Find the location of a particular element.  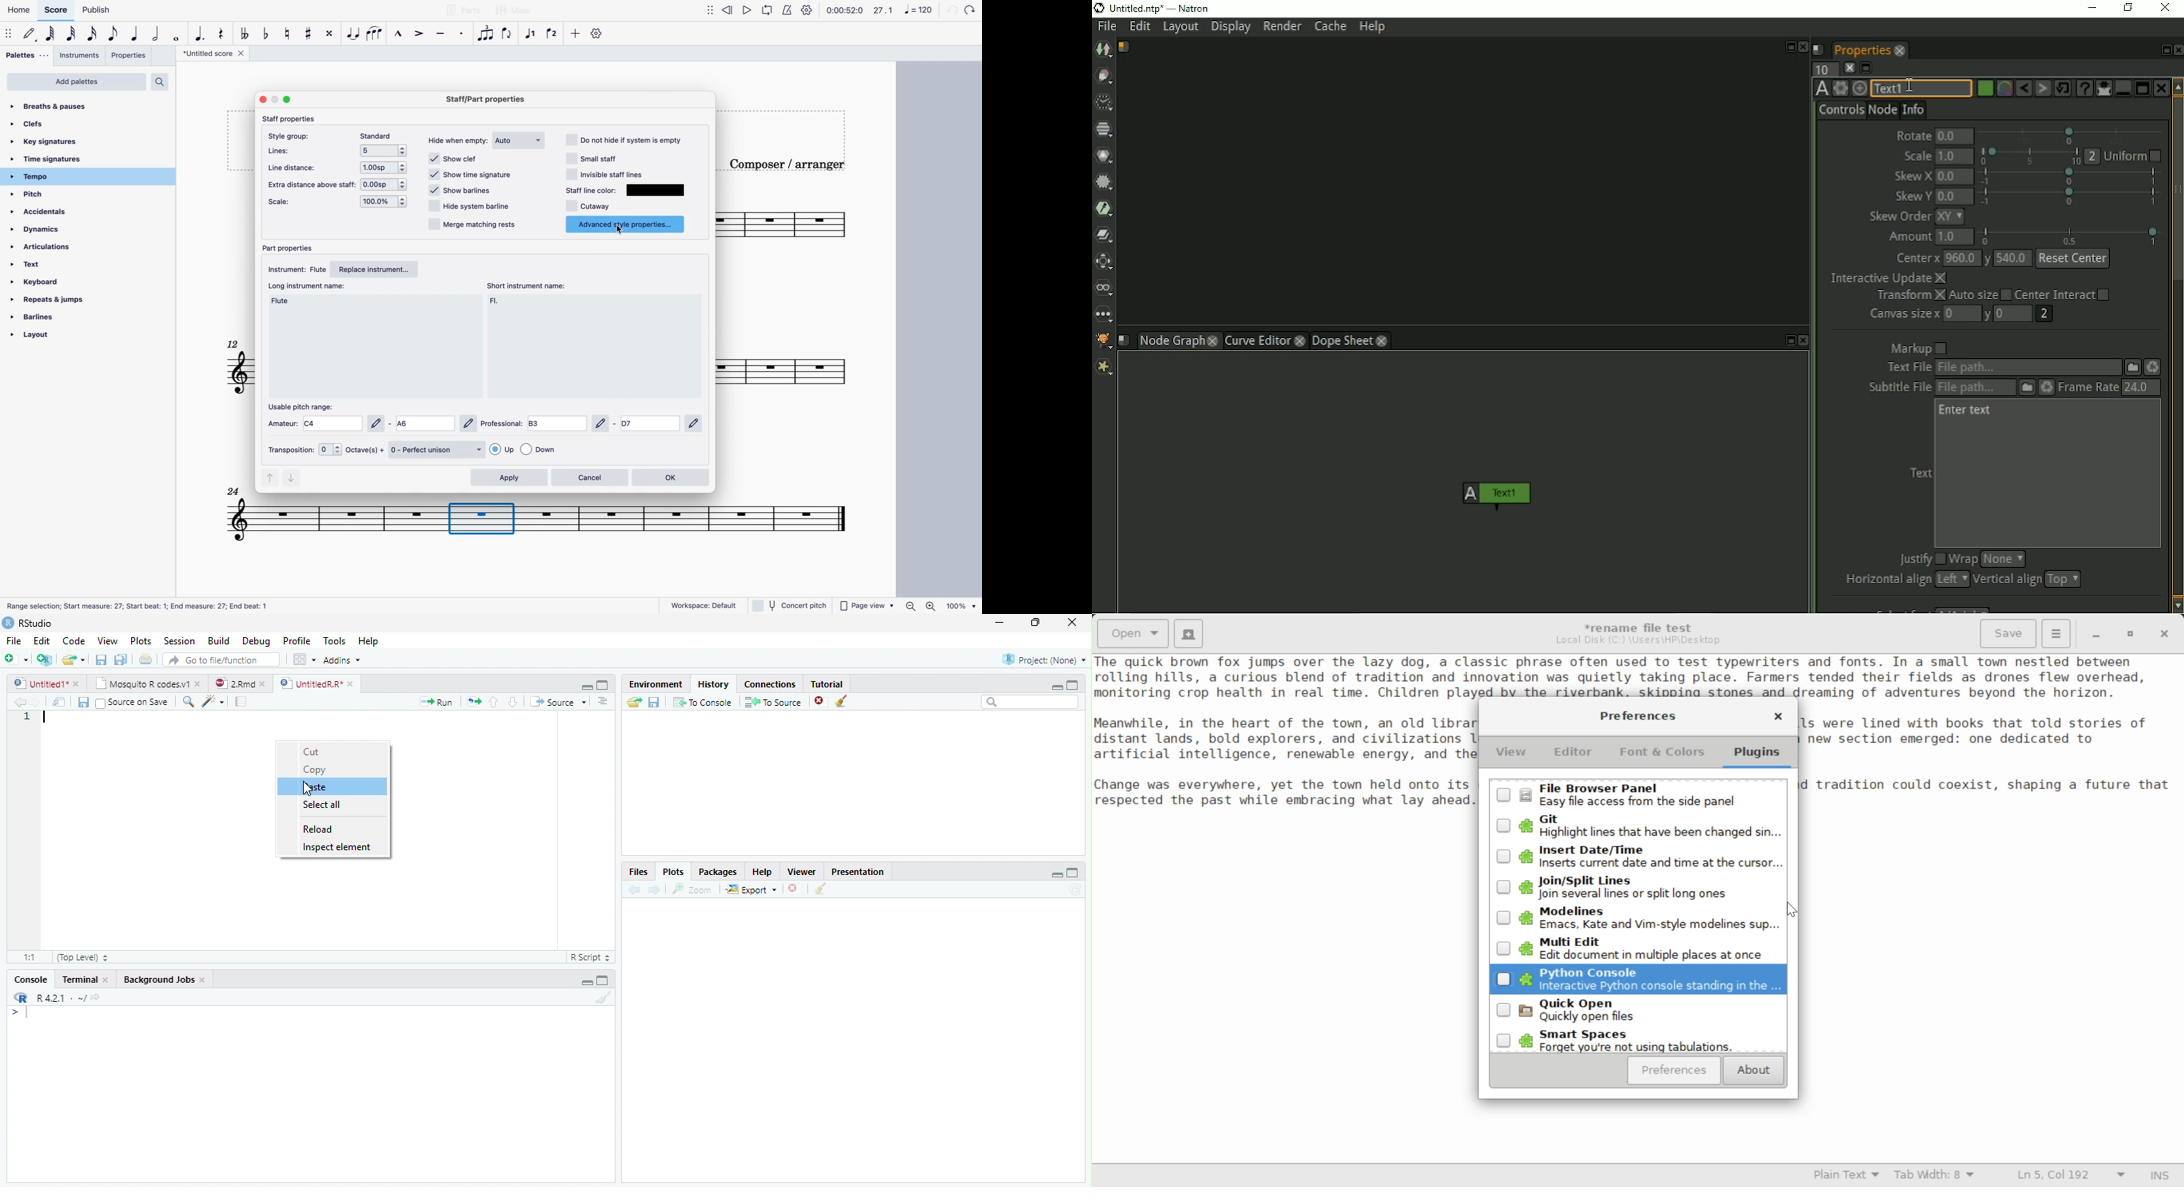

Top level is located at coordinates (82, 958).